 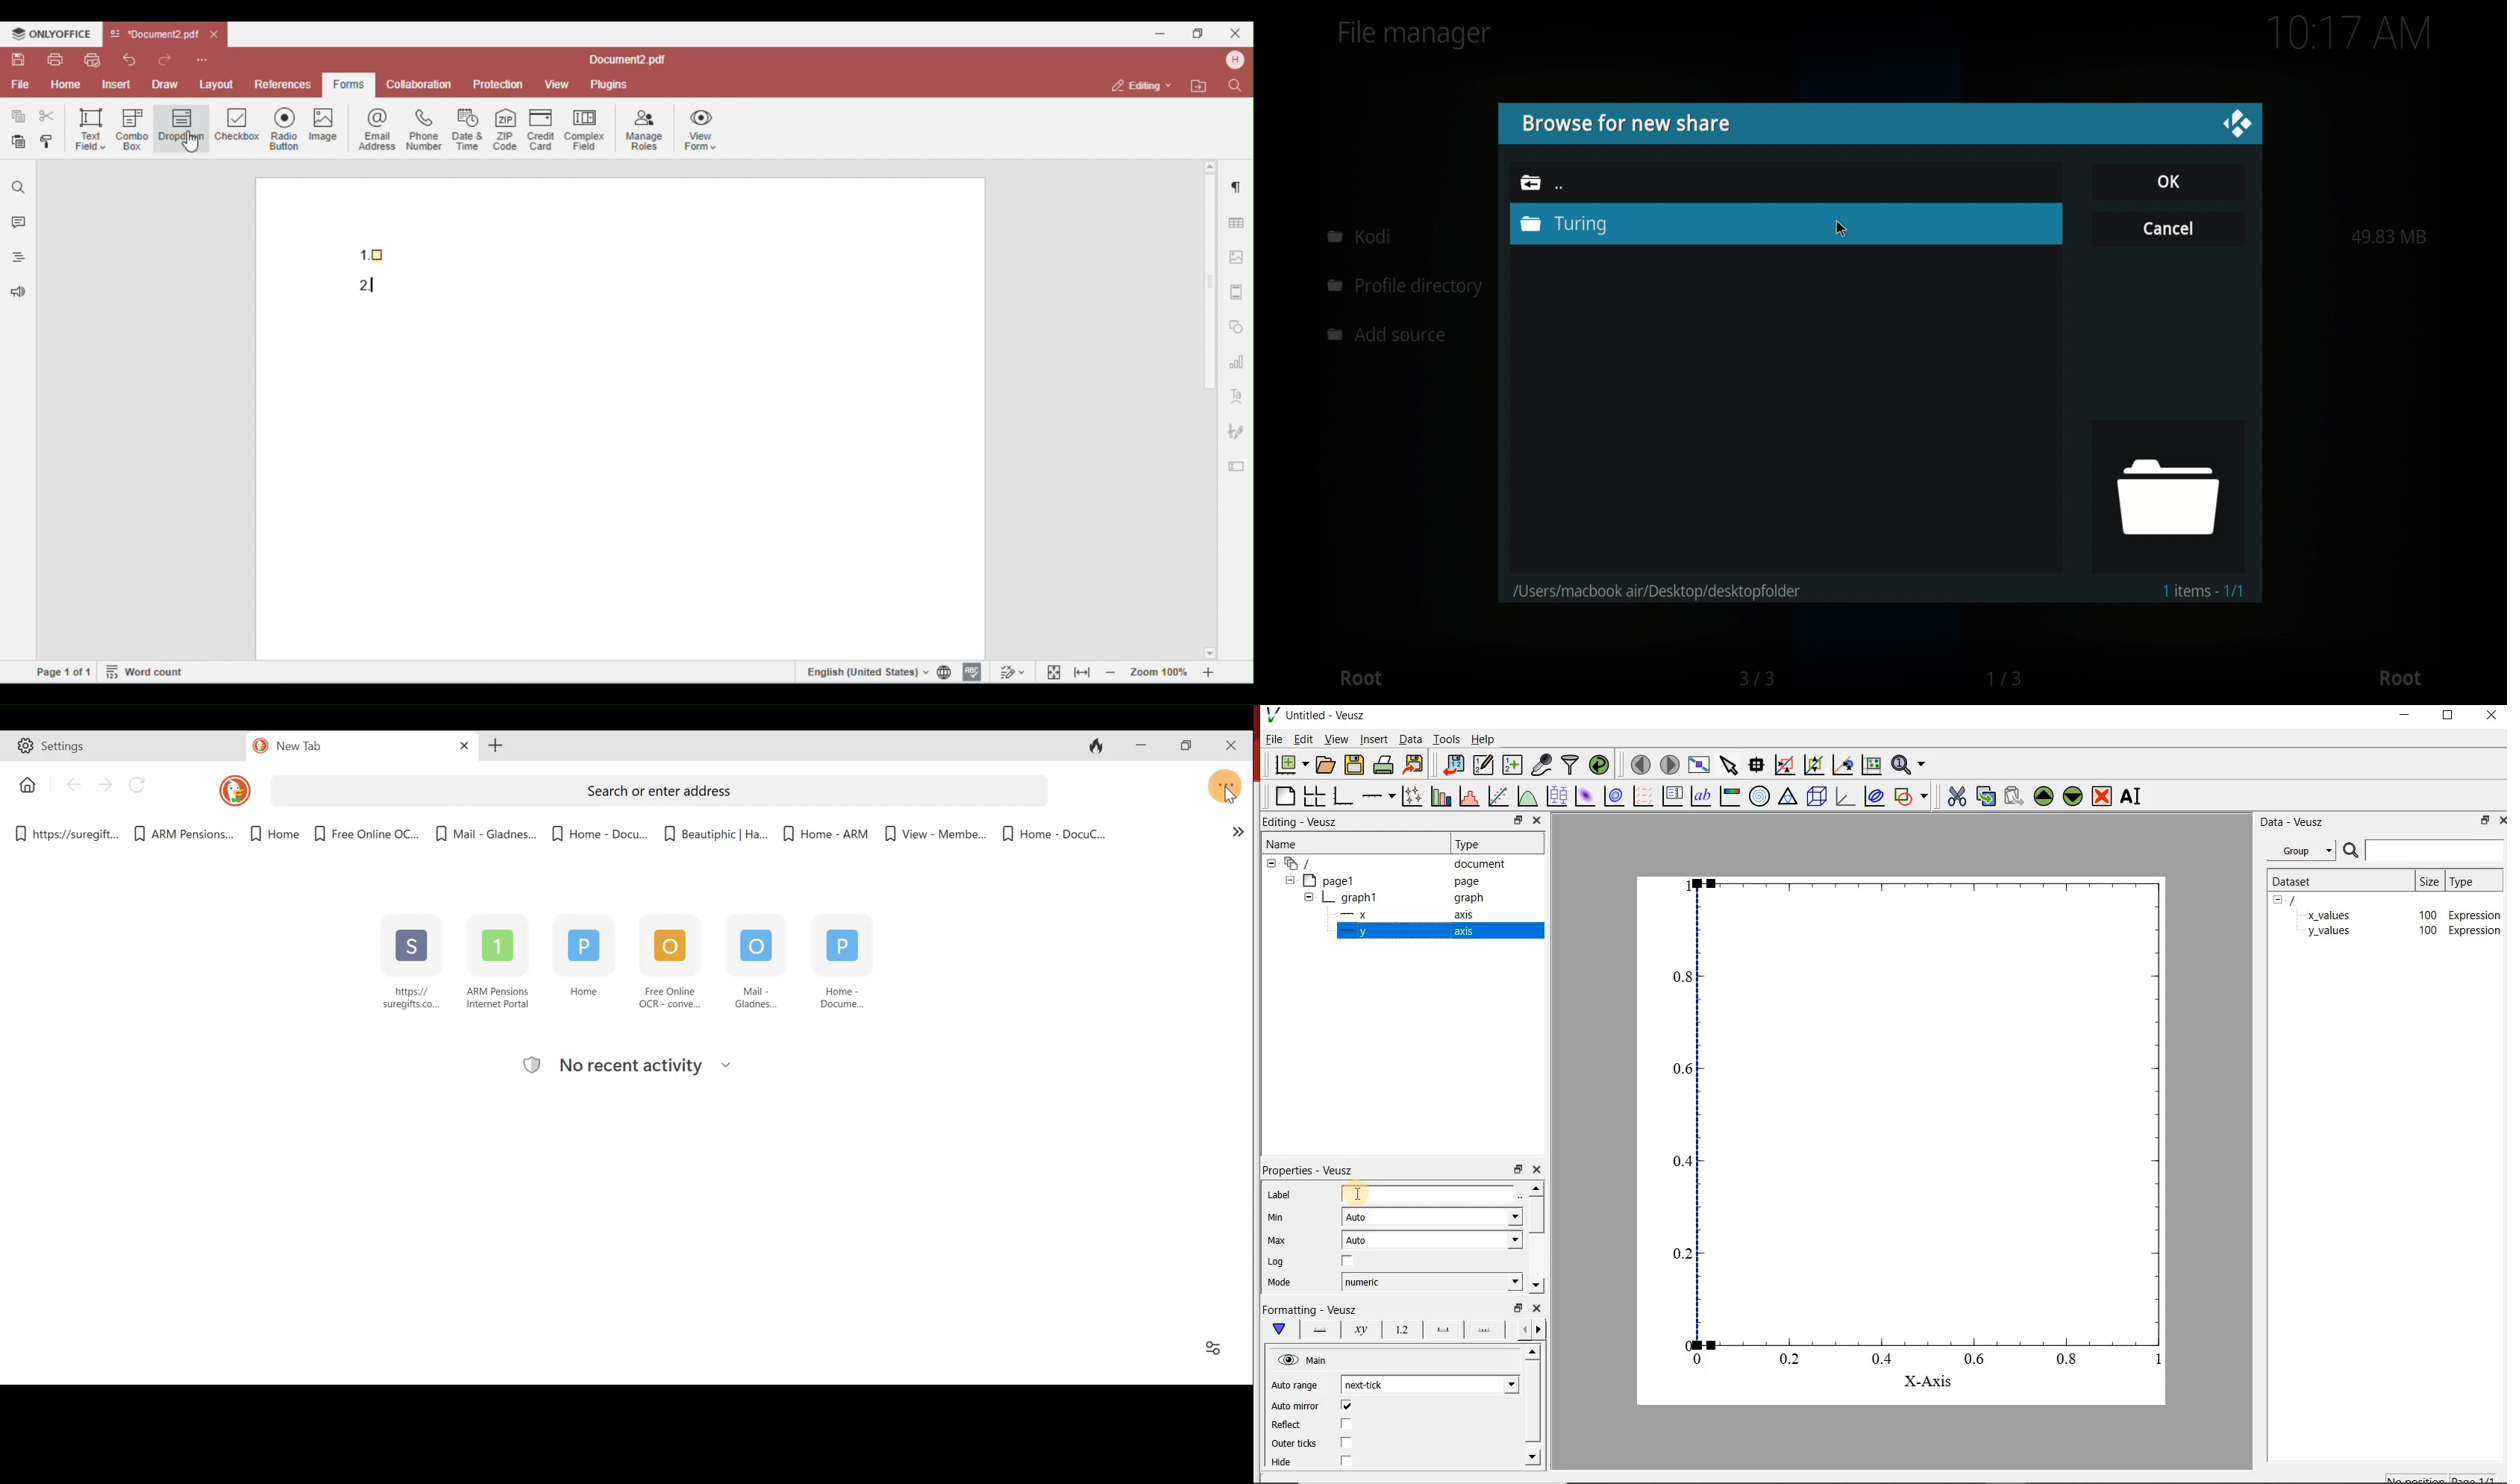 What do you see at coordinates (2476, 913) in the screenshot?
I see `Expression` at bounding box center [2476, 913].